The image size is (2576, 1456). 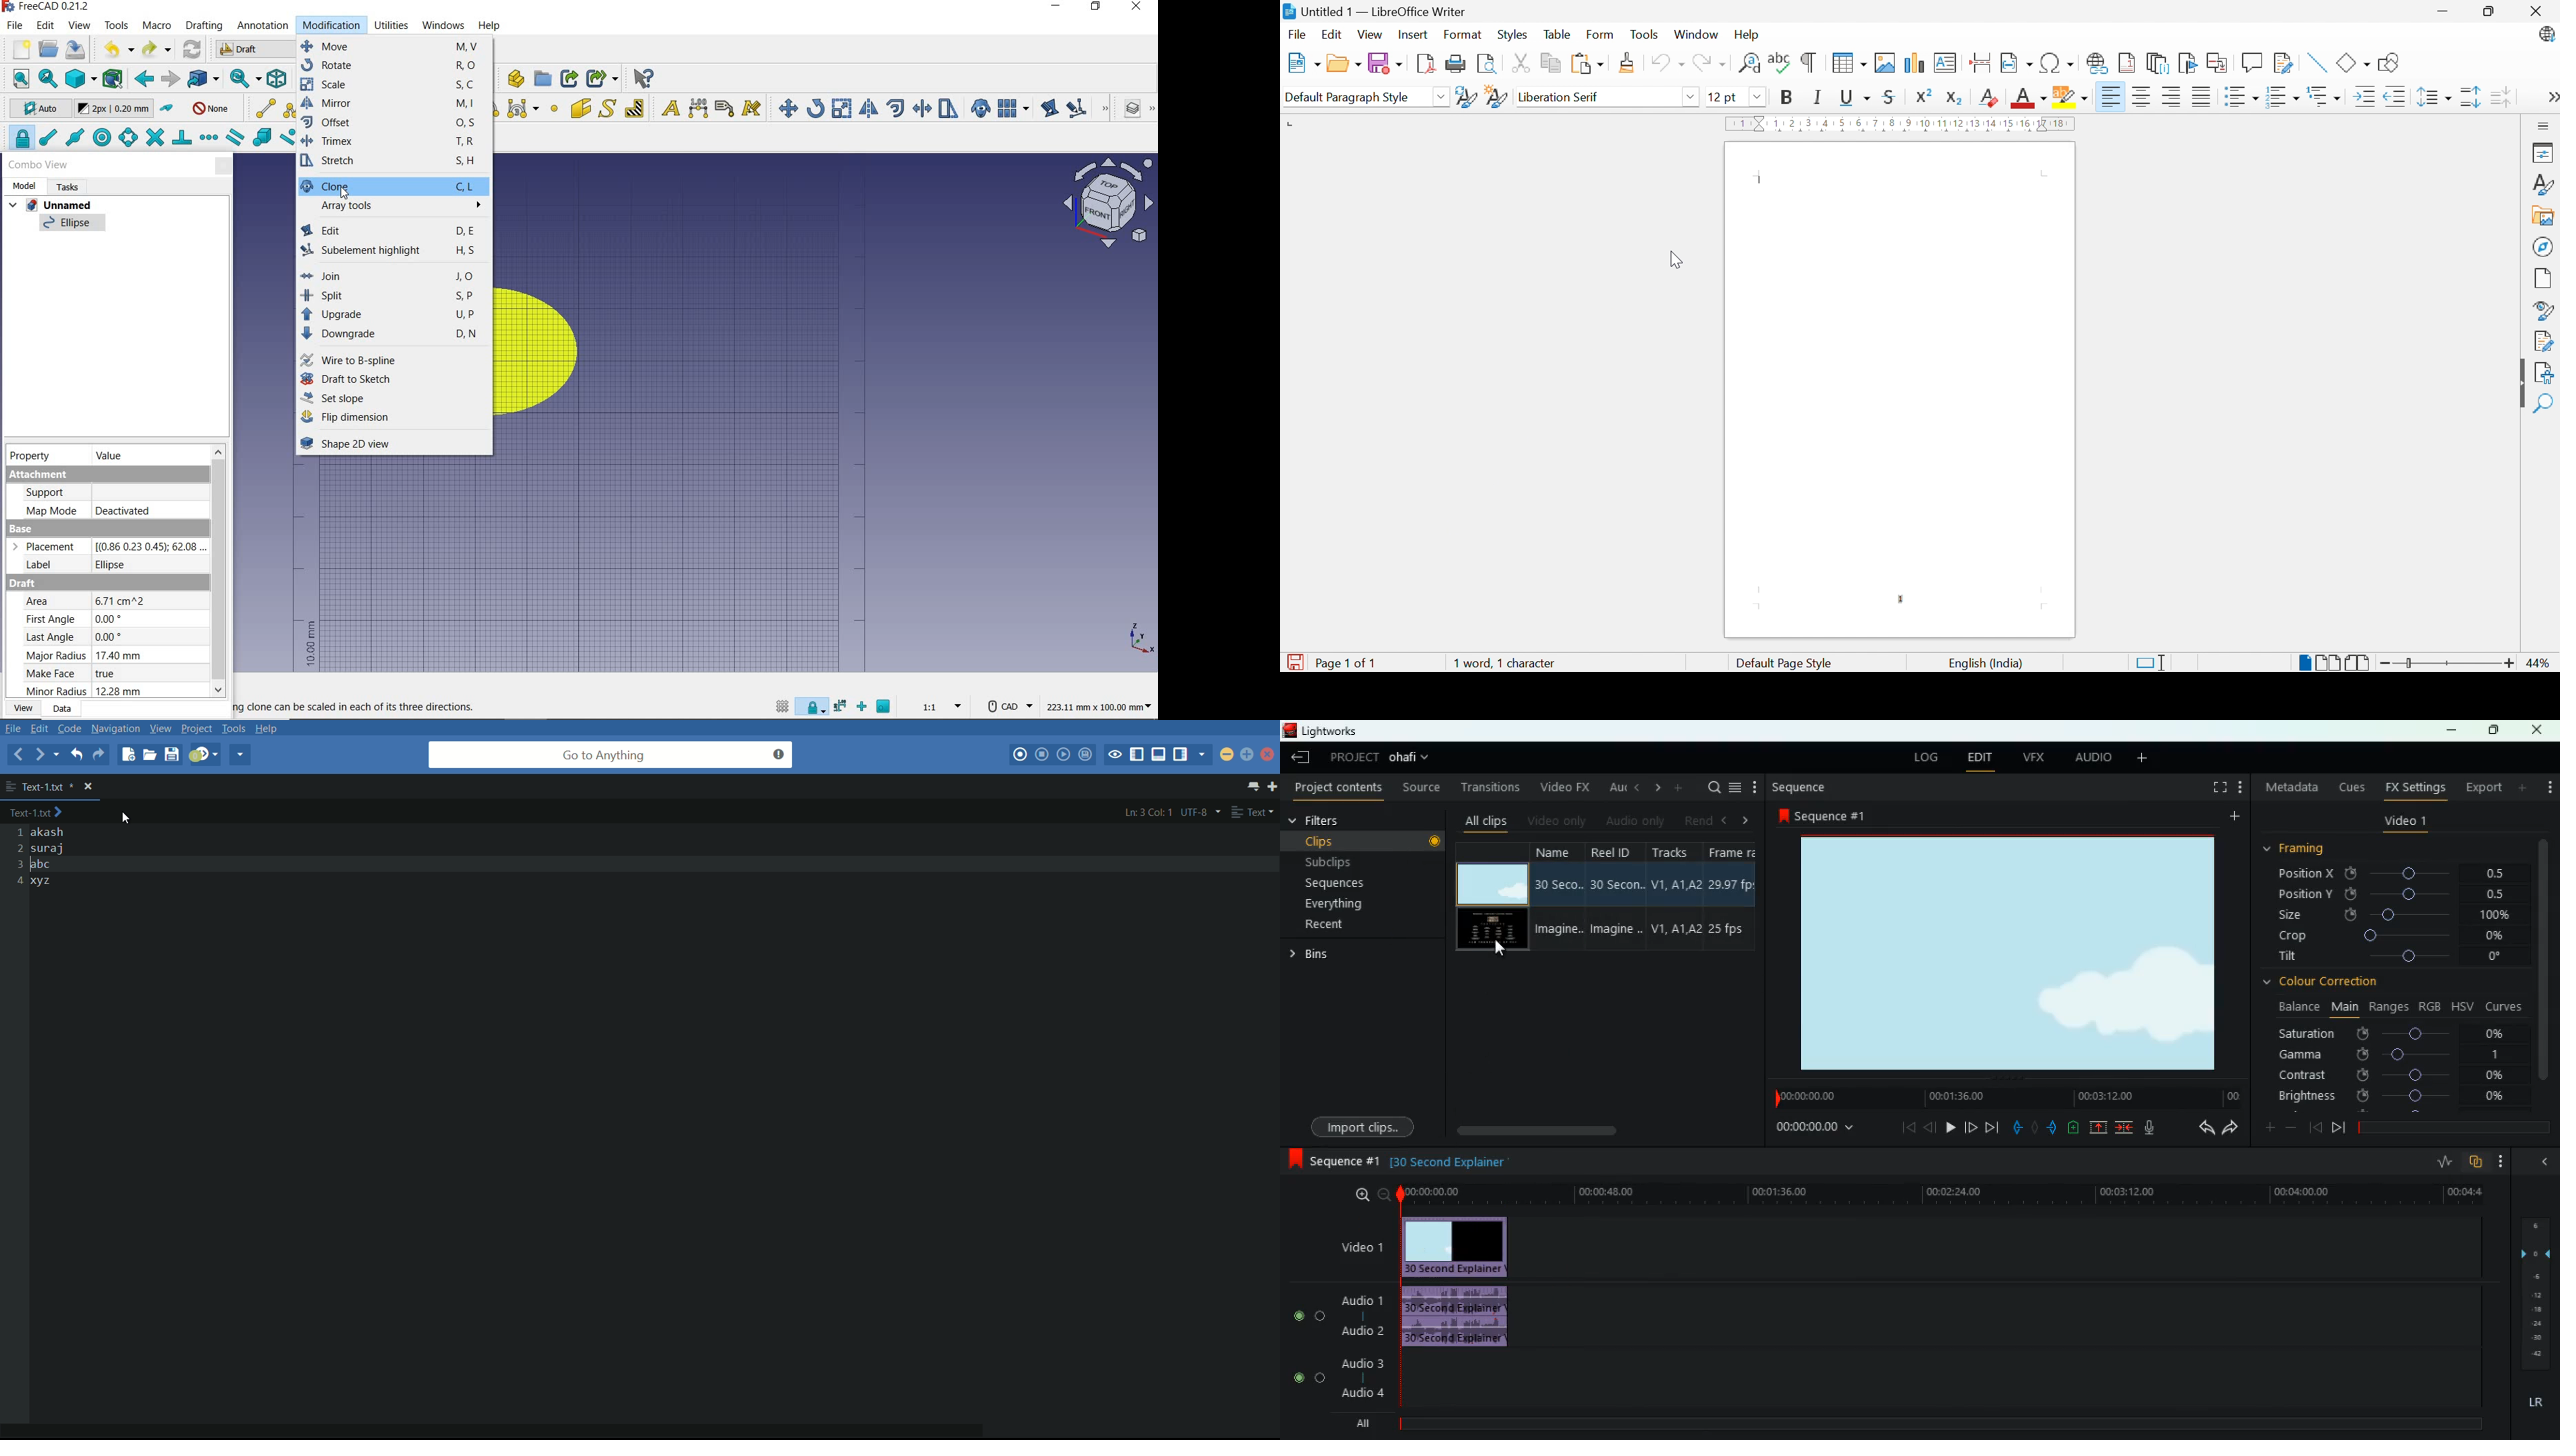 I want to click on video 1, so click(x=1358, y=1249).